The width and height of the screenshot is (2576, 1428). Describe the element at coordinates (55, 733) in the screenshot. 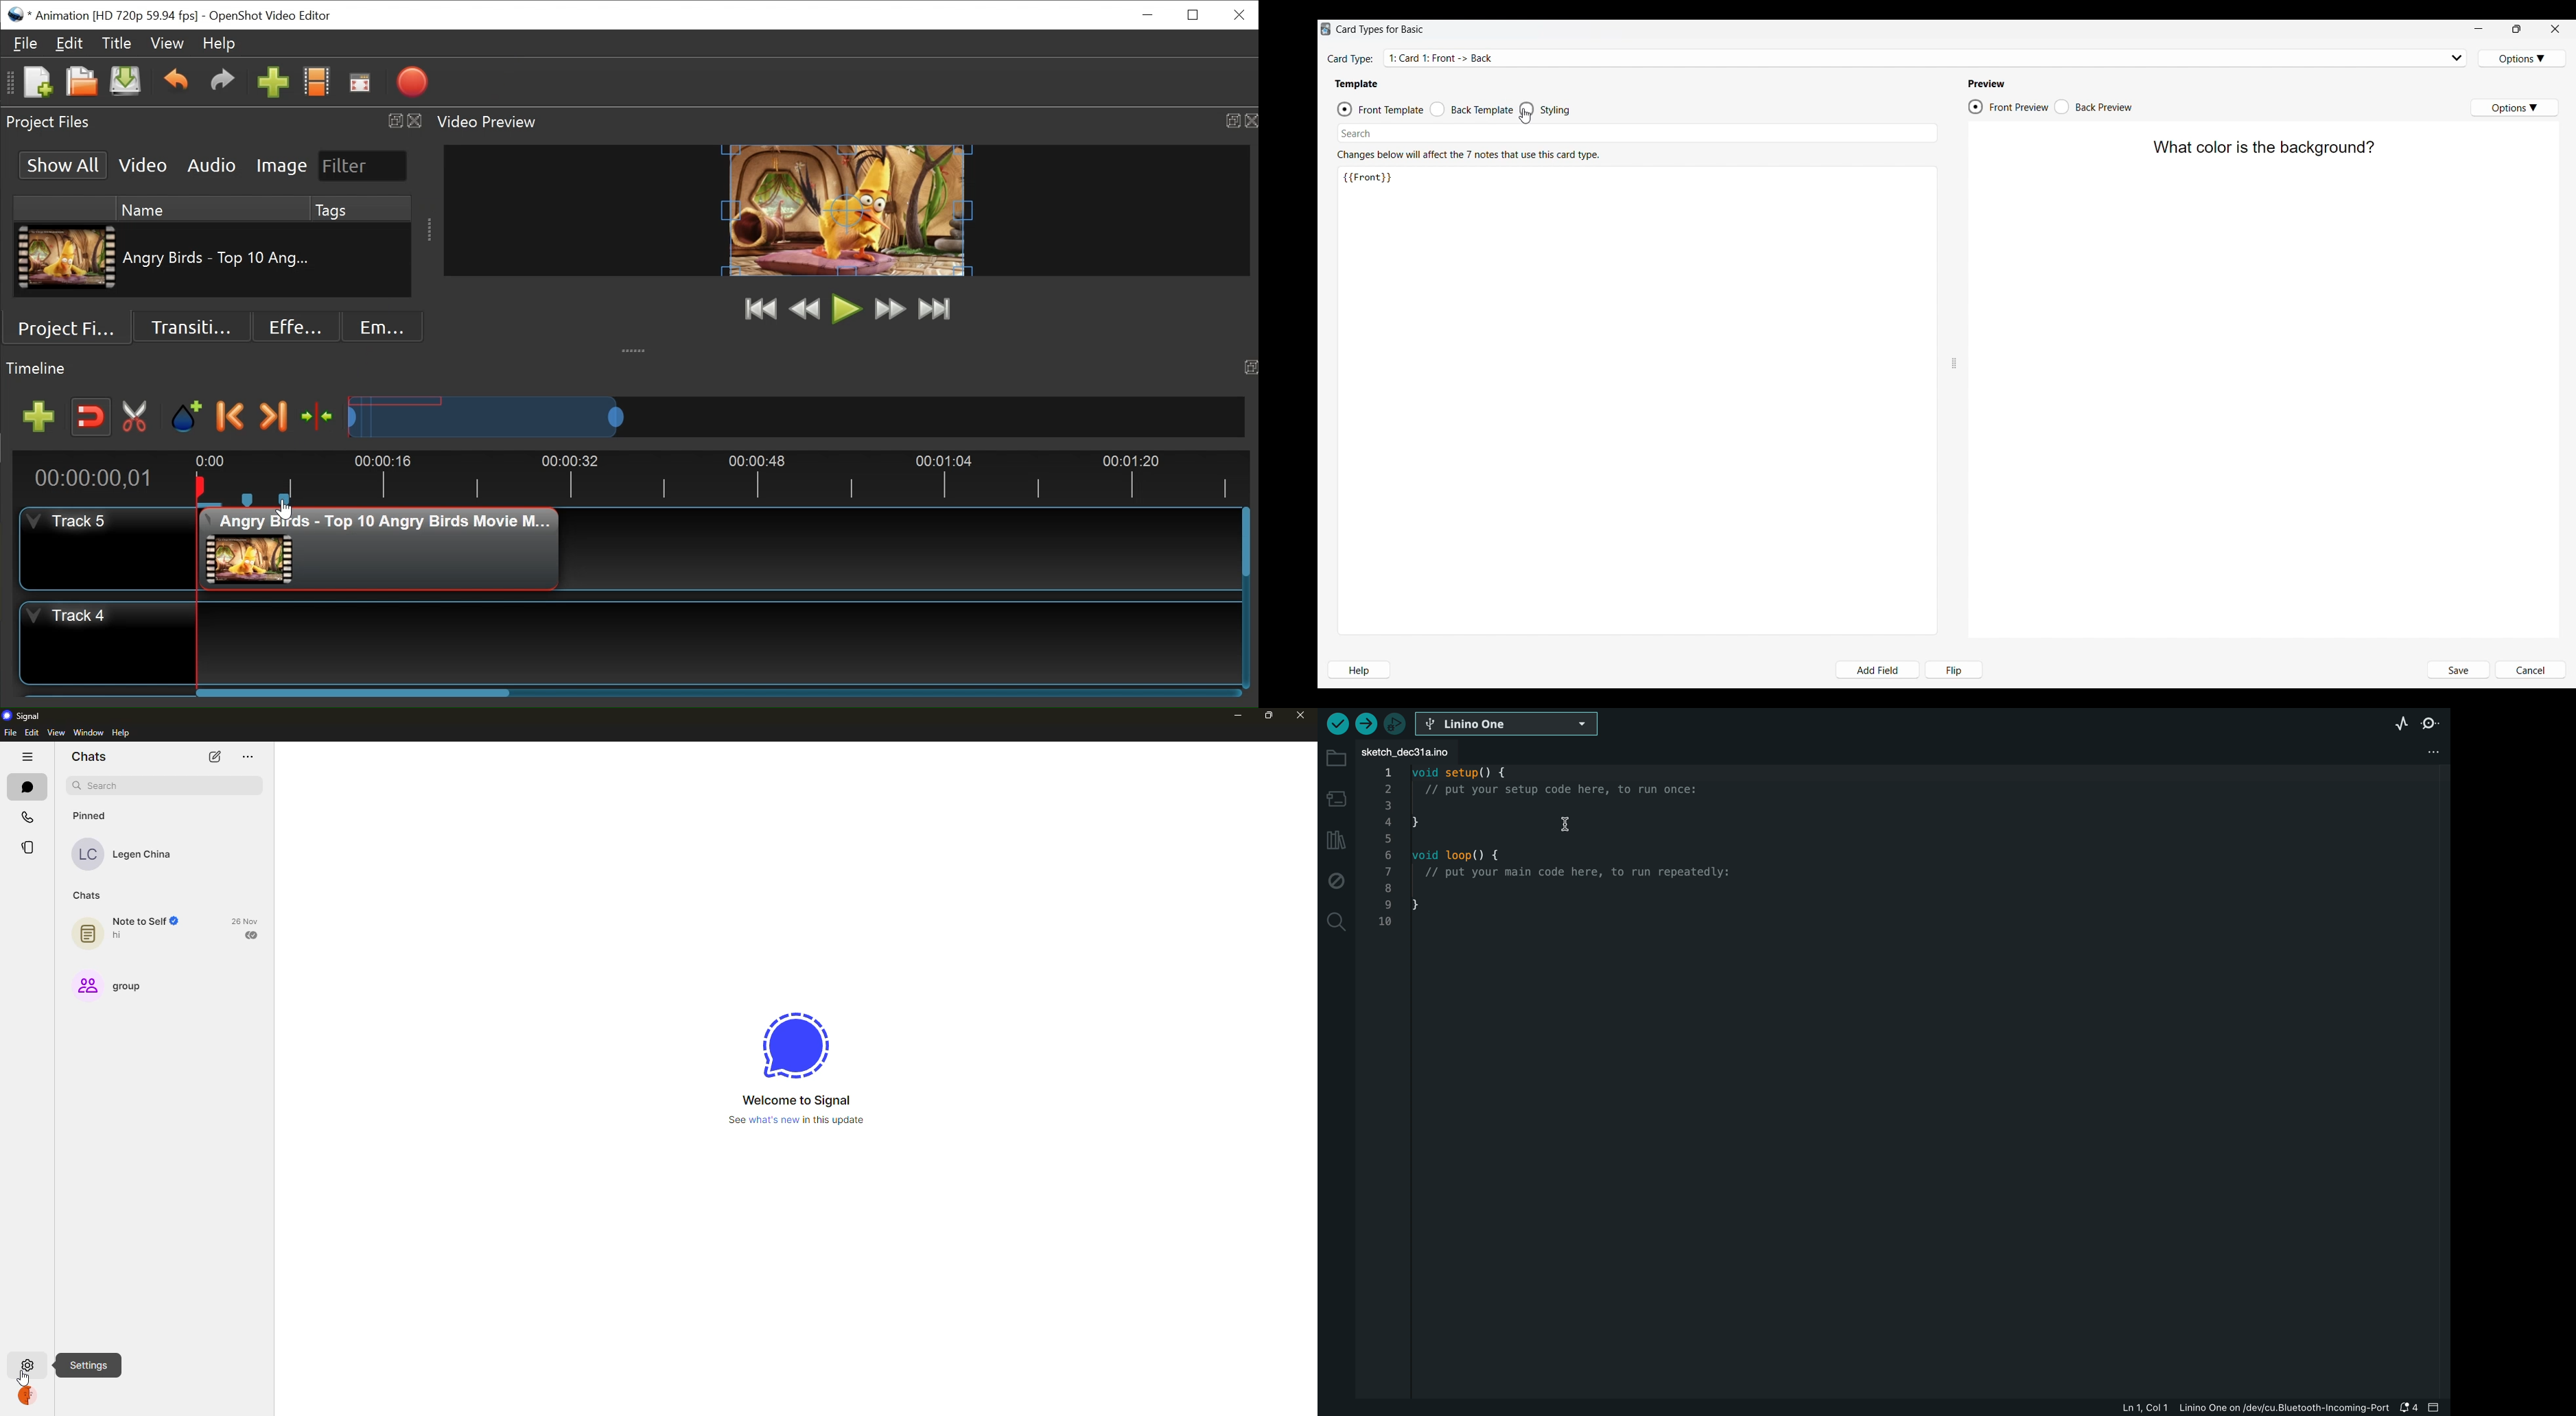

I see `view` at that location.